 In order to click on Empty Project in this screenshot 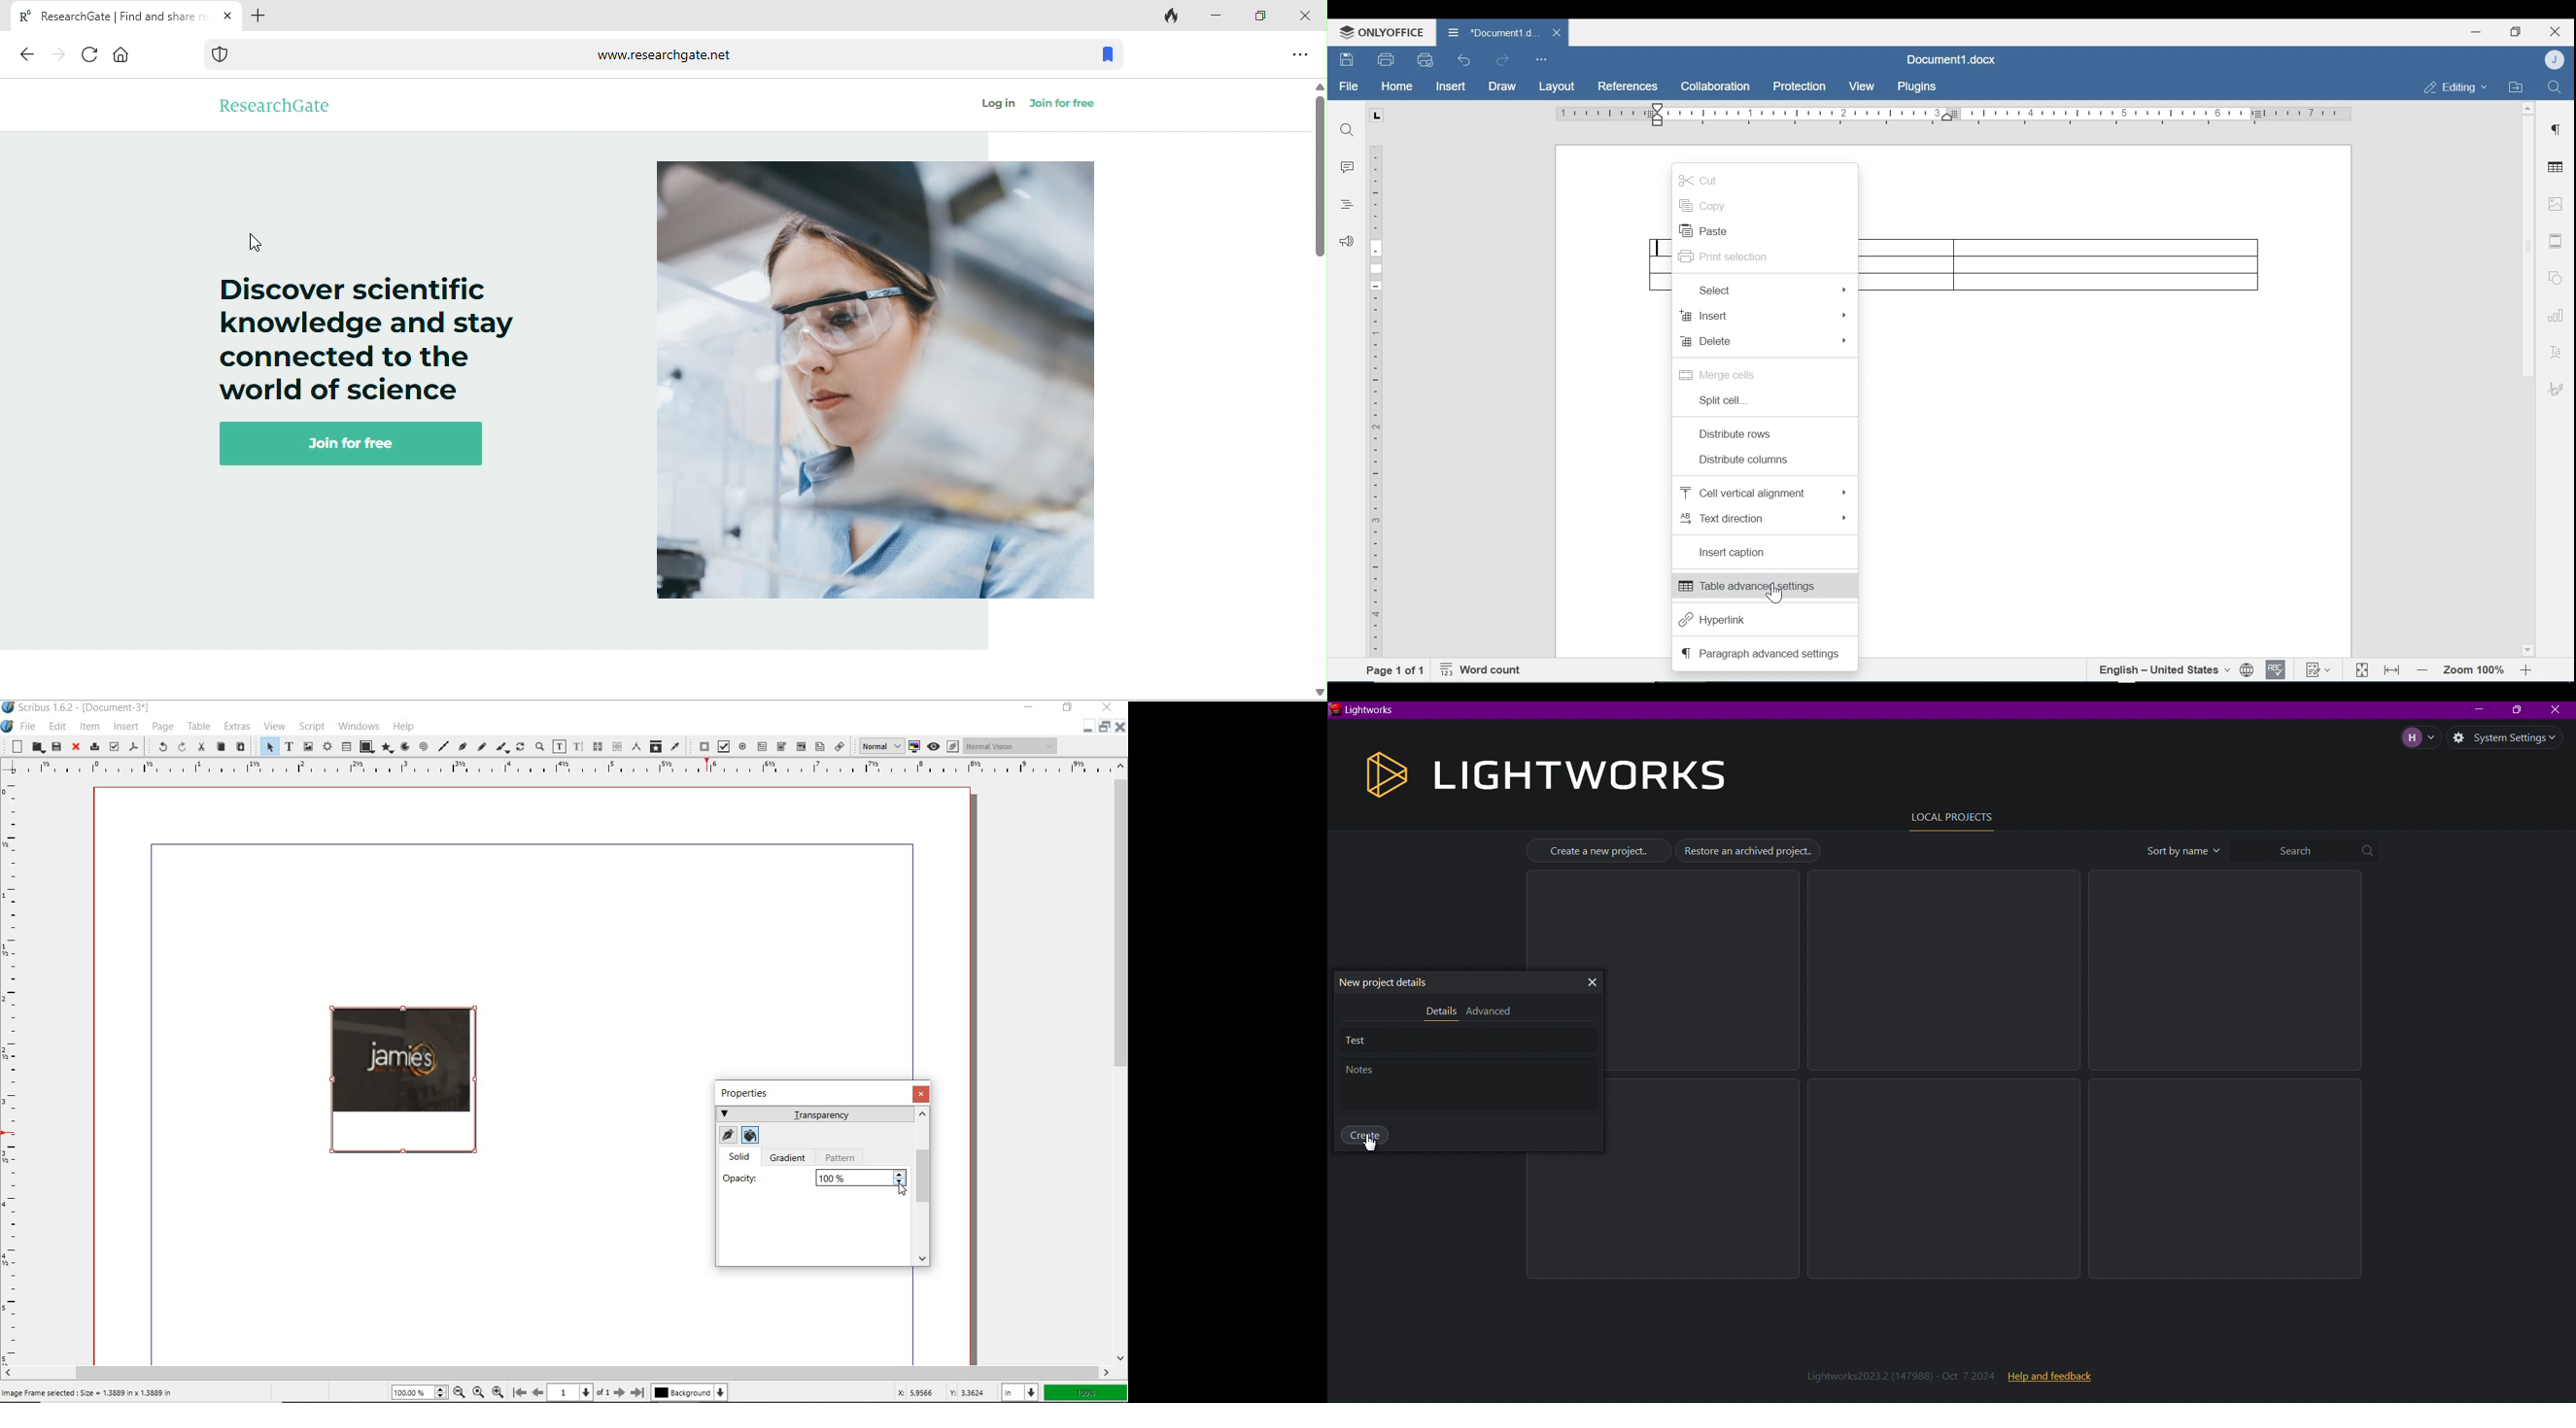, I will do `click(2230, 1180)`.